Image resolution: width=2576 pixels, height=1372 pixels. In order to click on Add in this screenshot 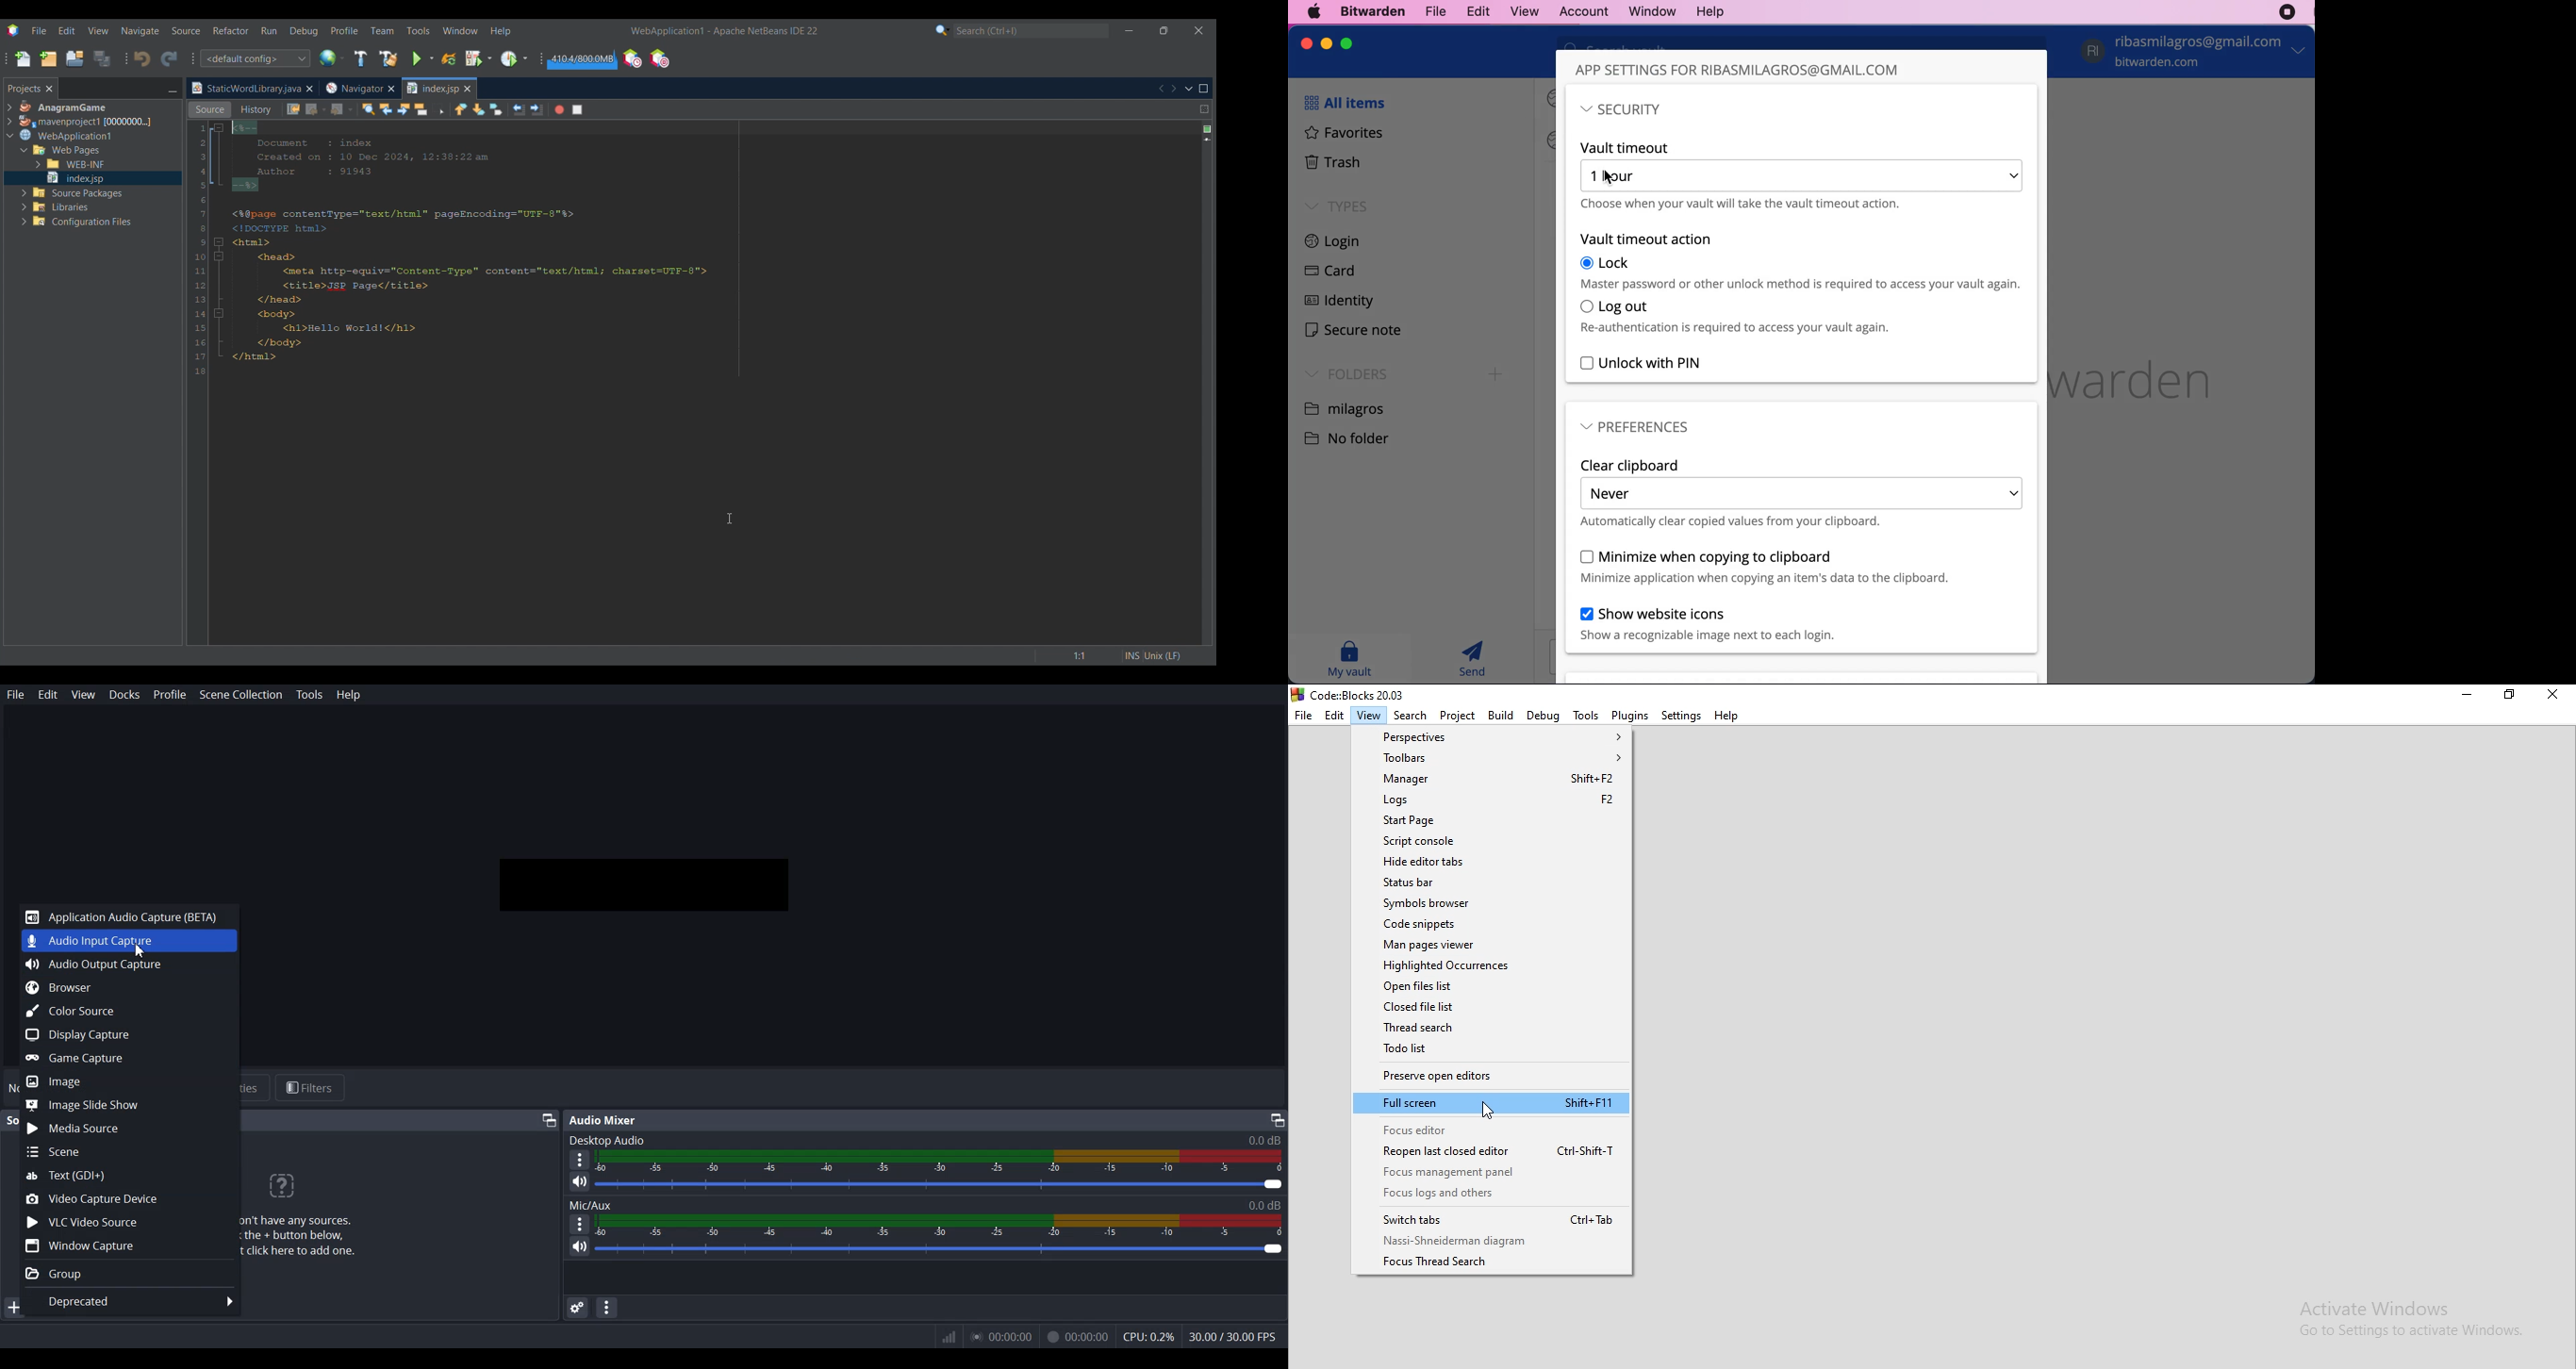, I will do `click(9, 1310)`.